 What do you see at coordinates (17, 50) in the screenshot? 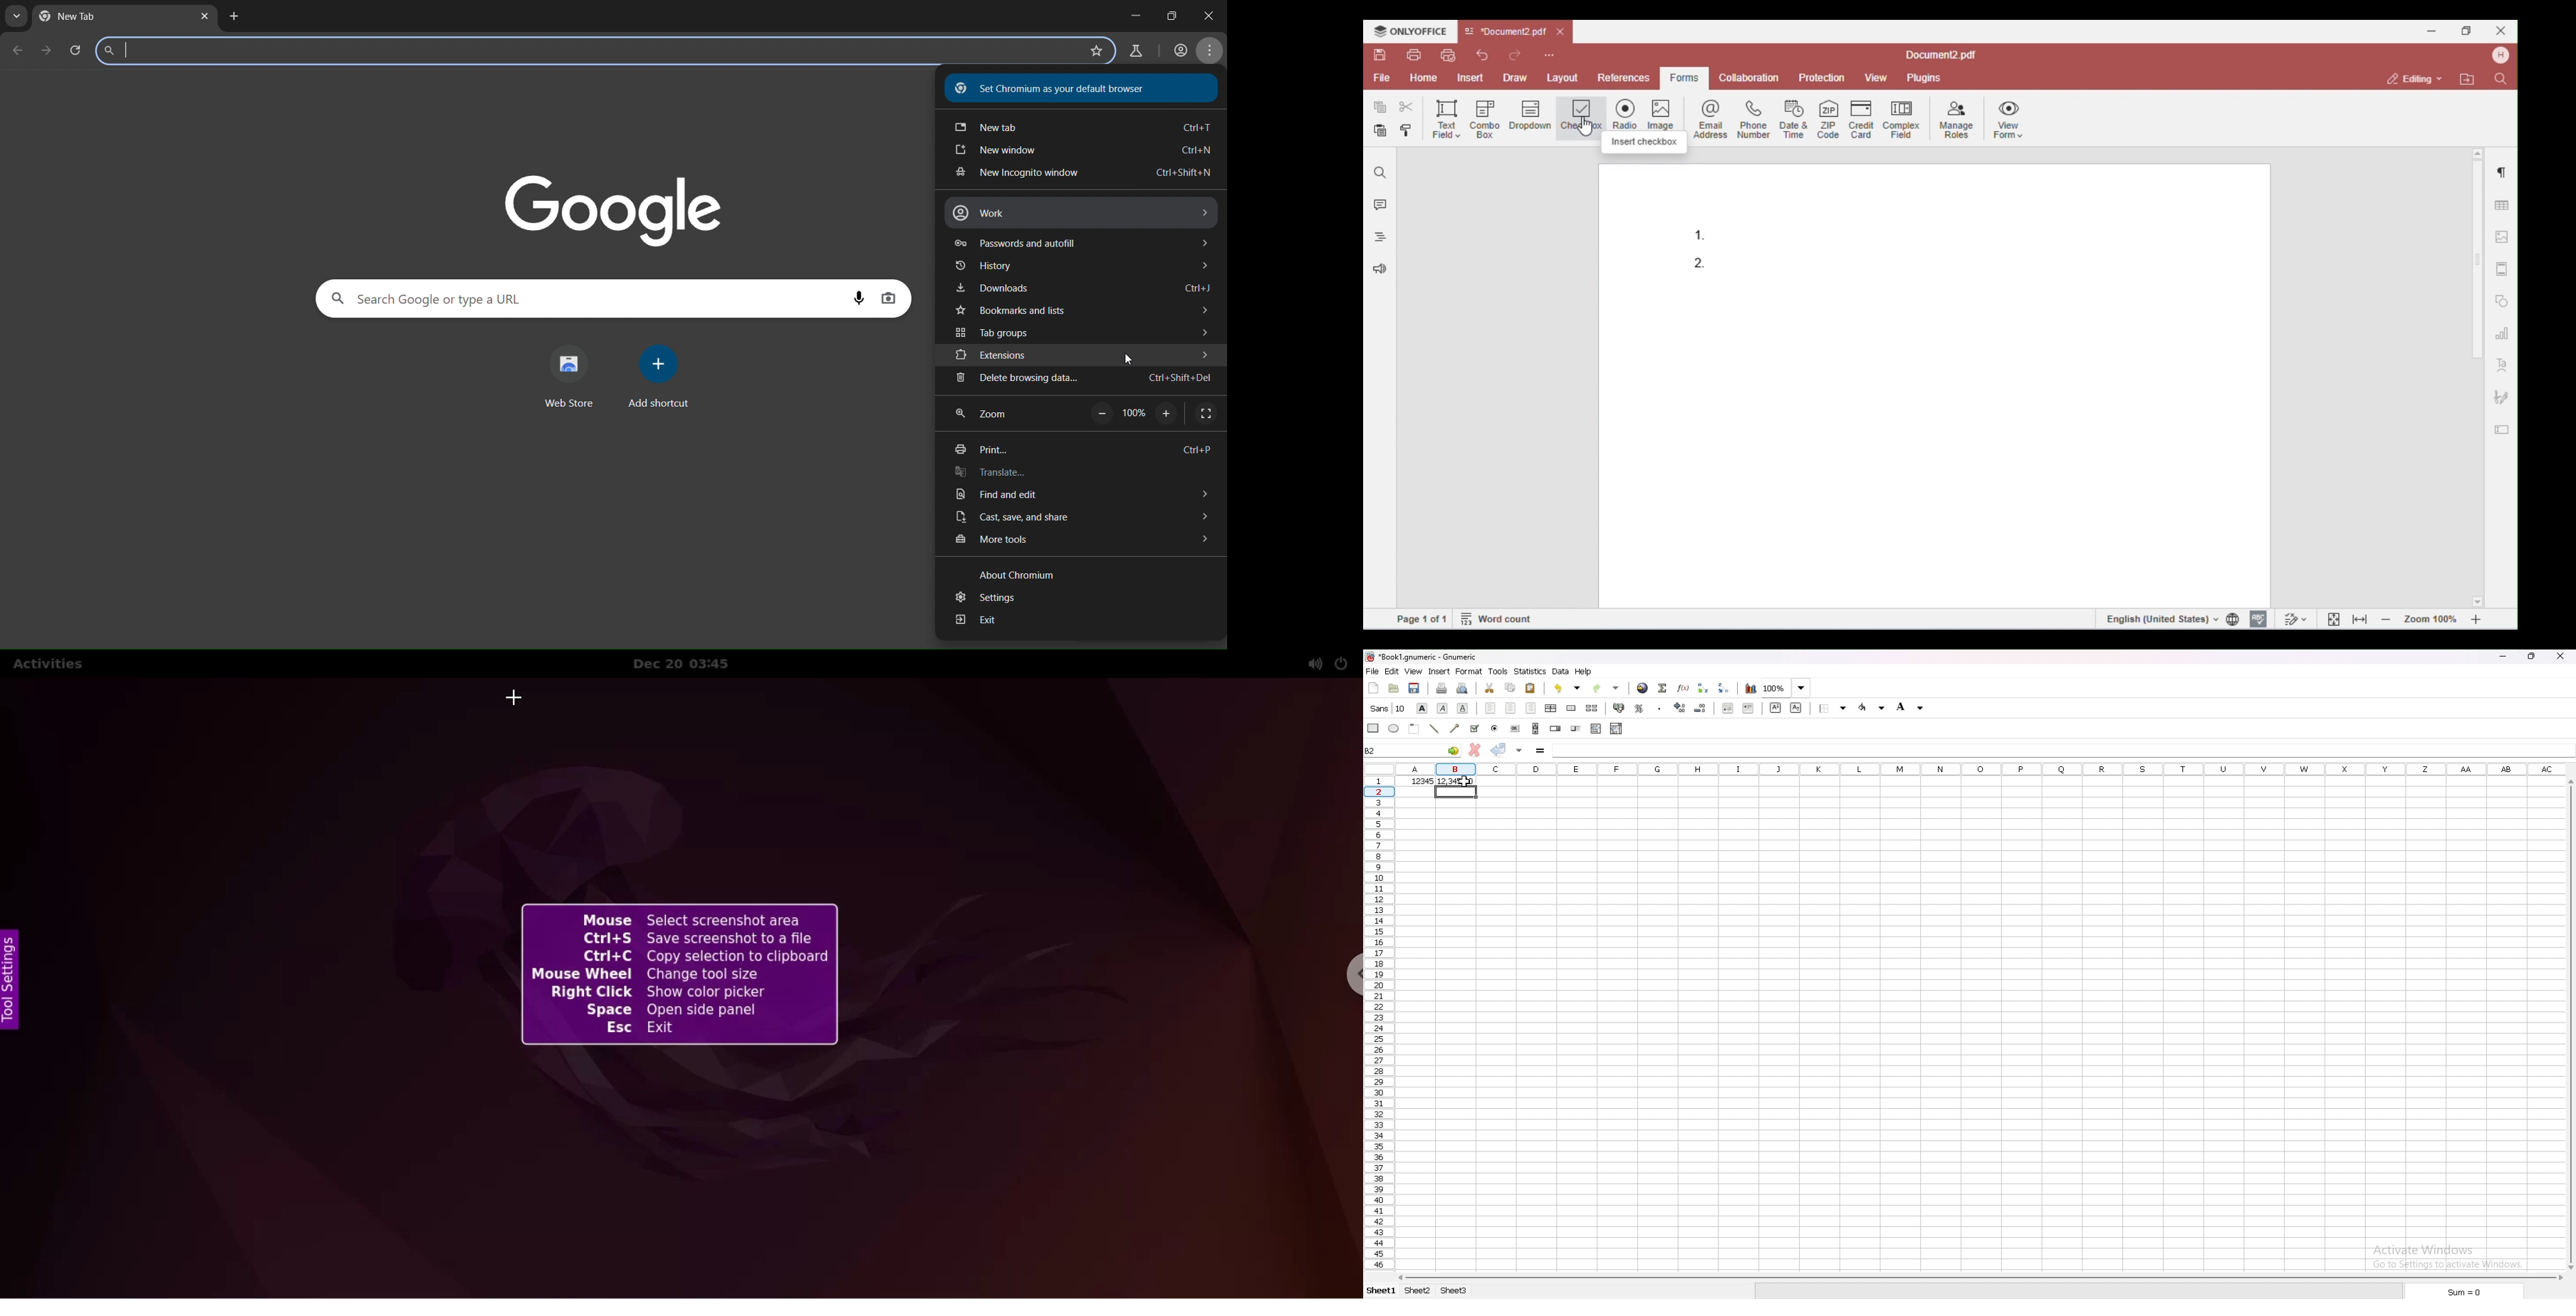
I see `go back one page` at bounding box center [17, 50].